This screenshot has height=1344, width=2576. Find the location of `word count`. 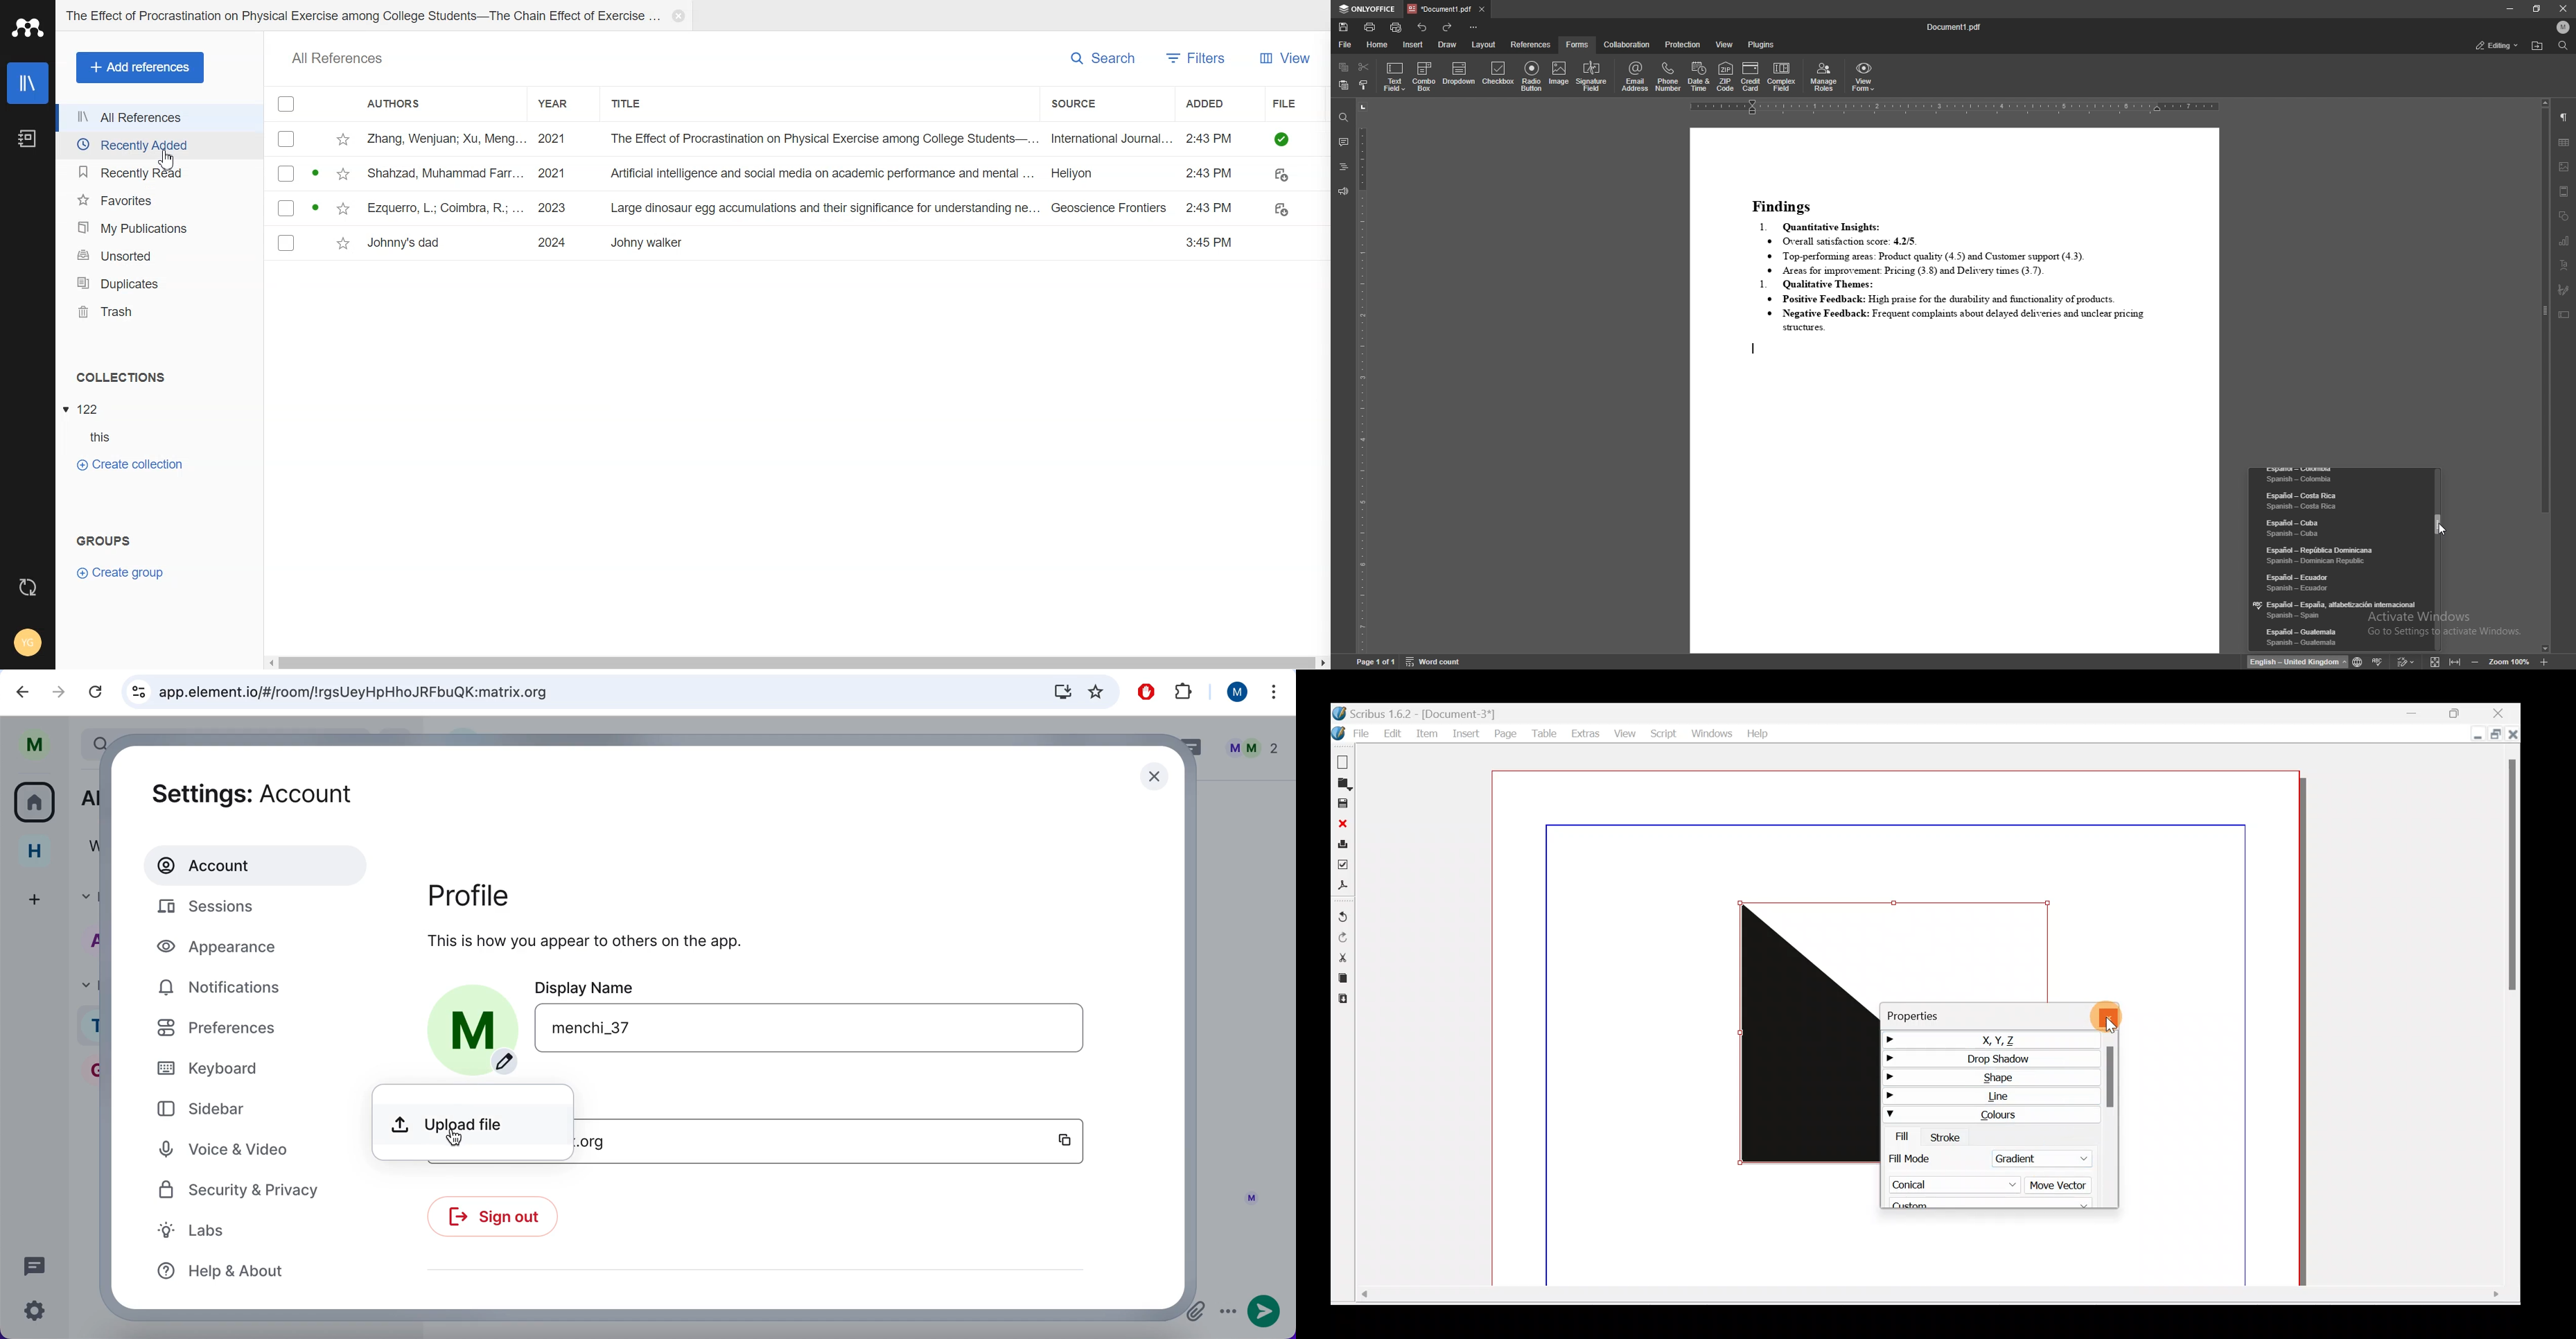

word count is located at coordinates (1434, 662).